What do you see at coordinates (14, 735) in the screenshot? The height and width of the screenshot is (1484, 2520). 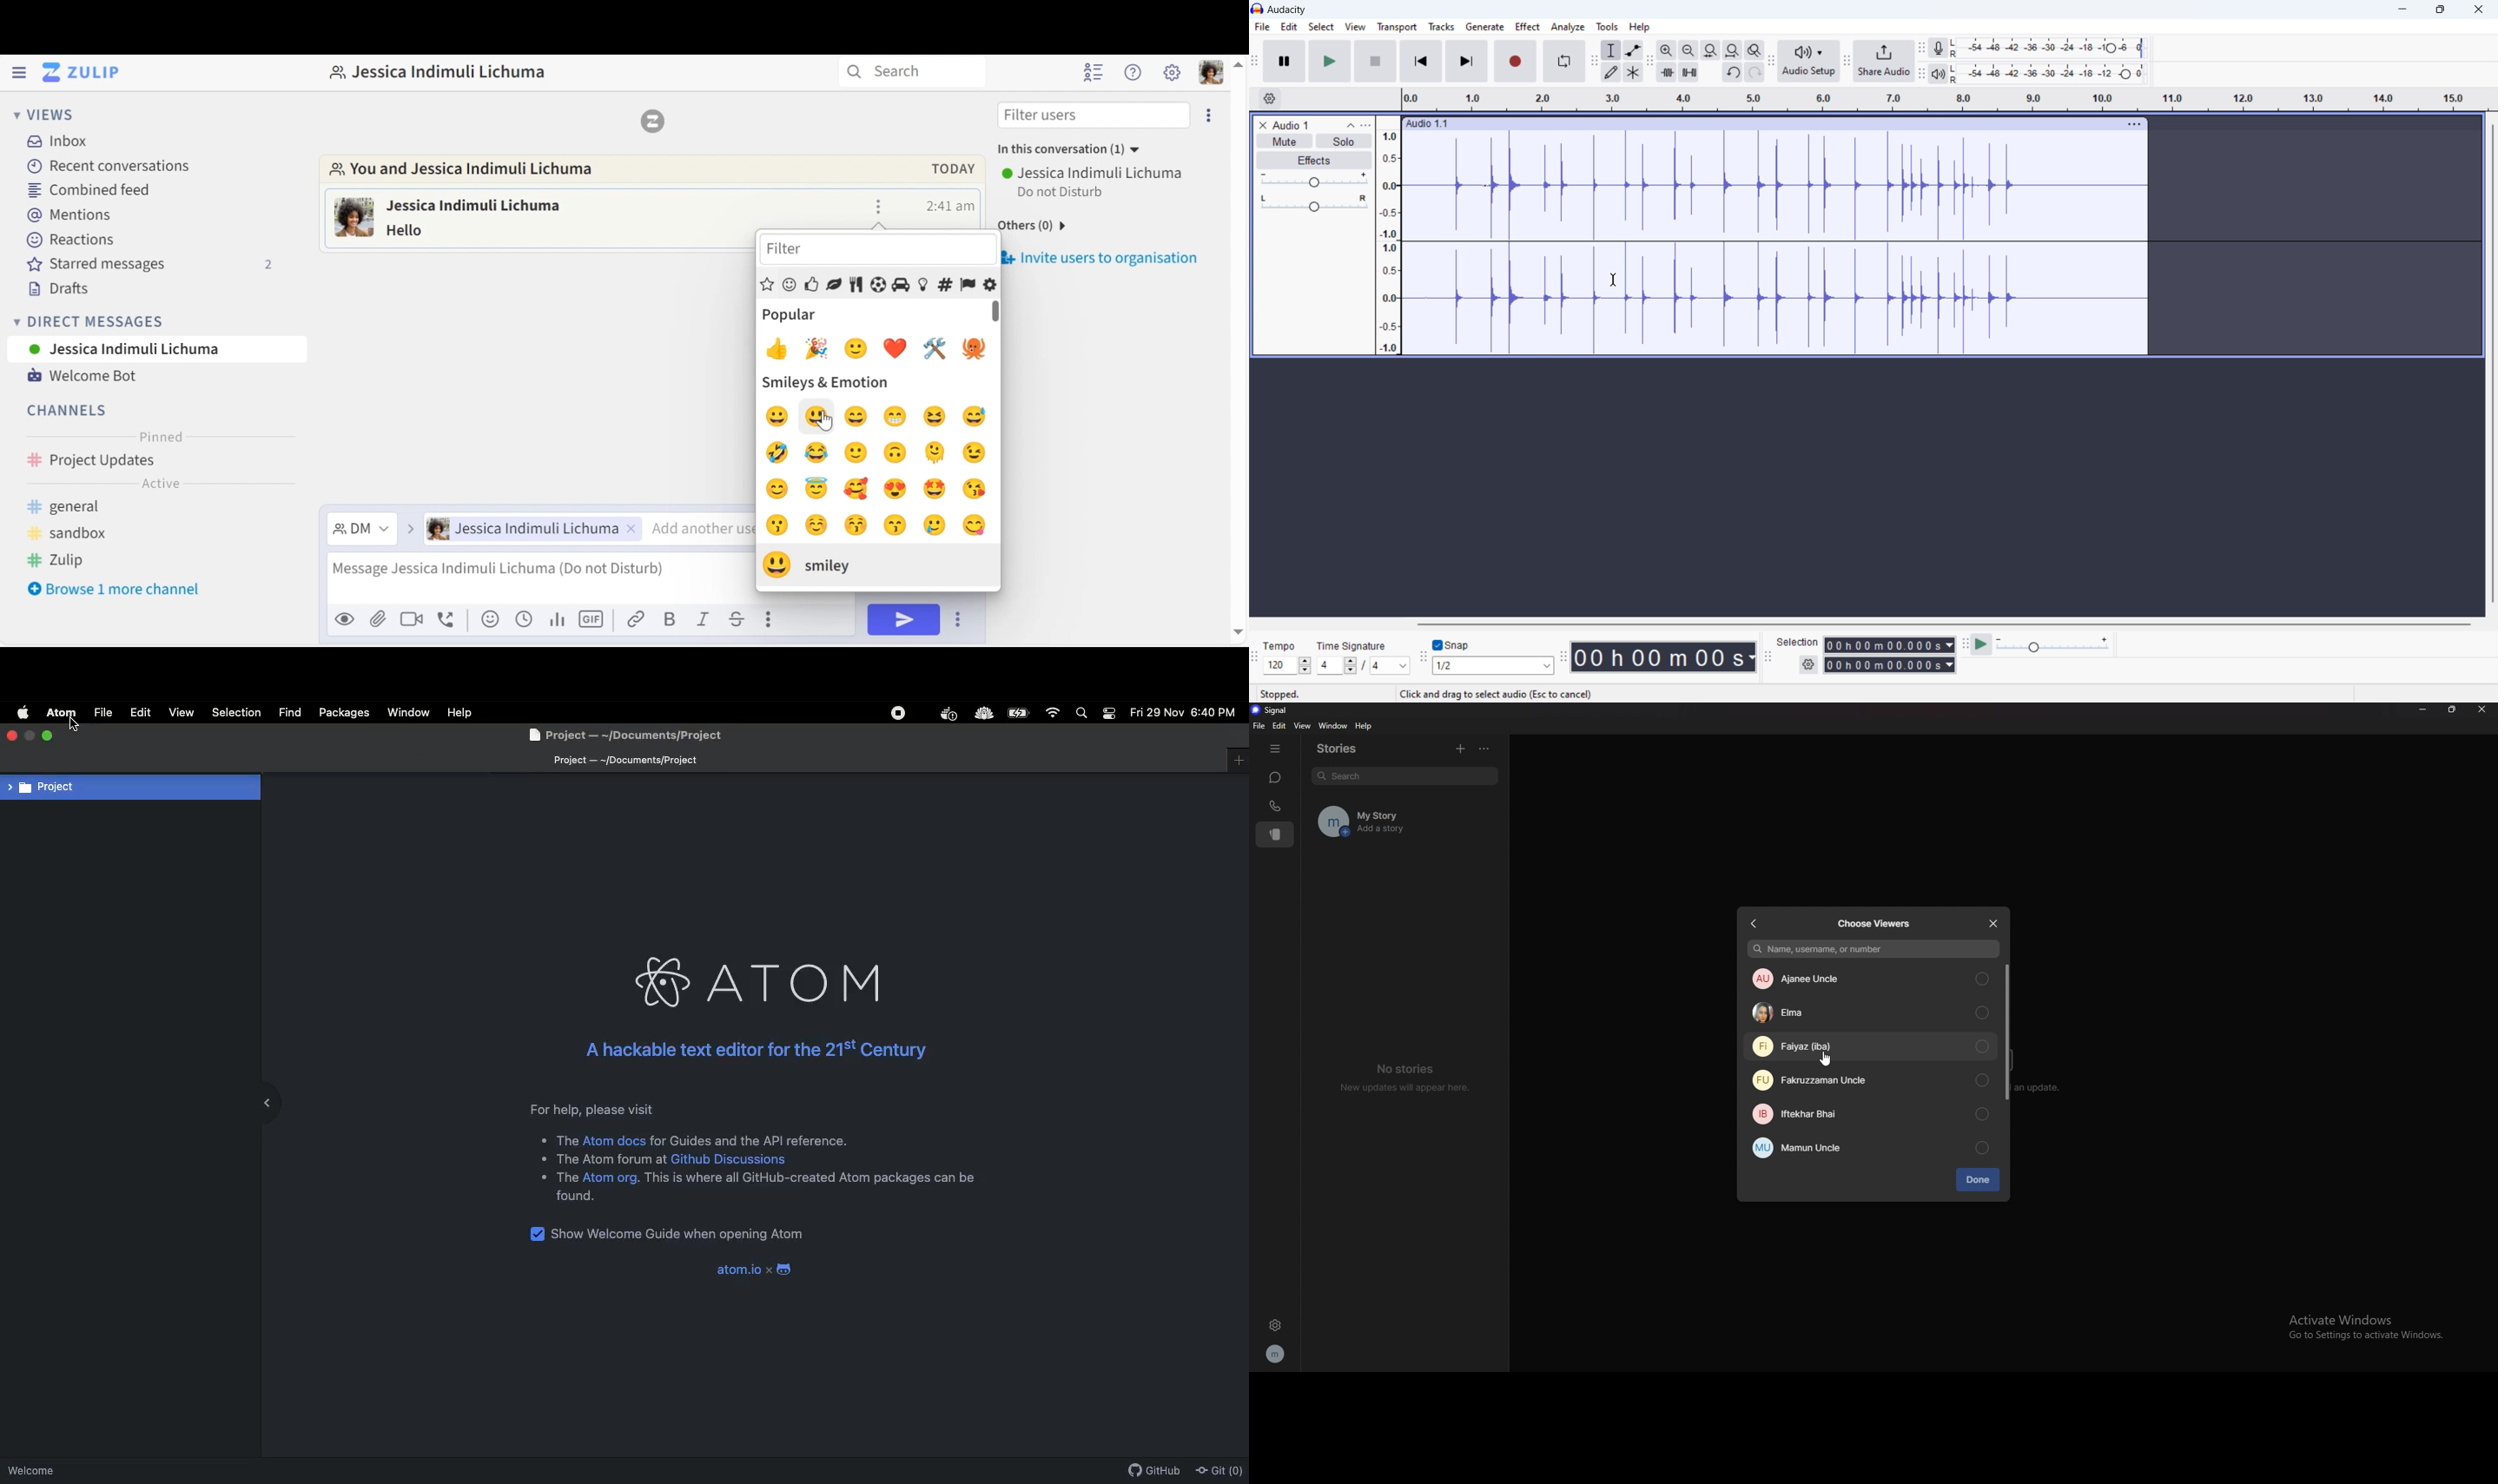 I see `Close` at bounding box center [14, 735].